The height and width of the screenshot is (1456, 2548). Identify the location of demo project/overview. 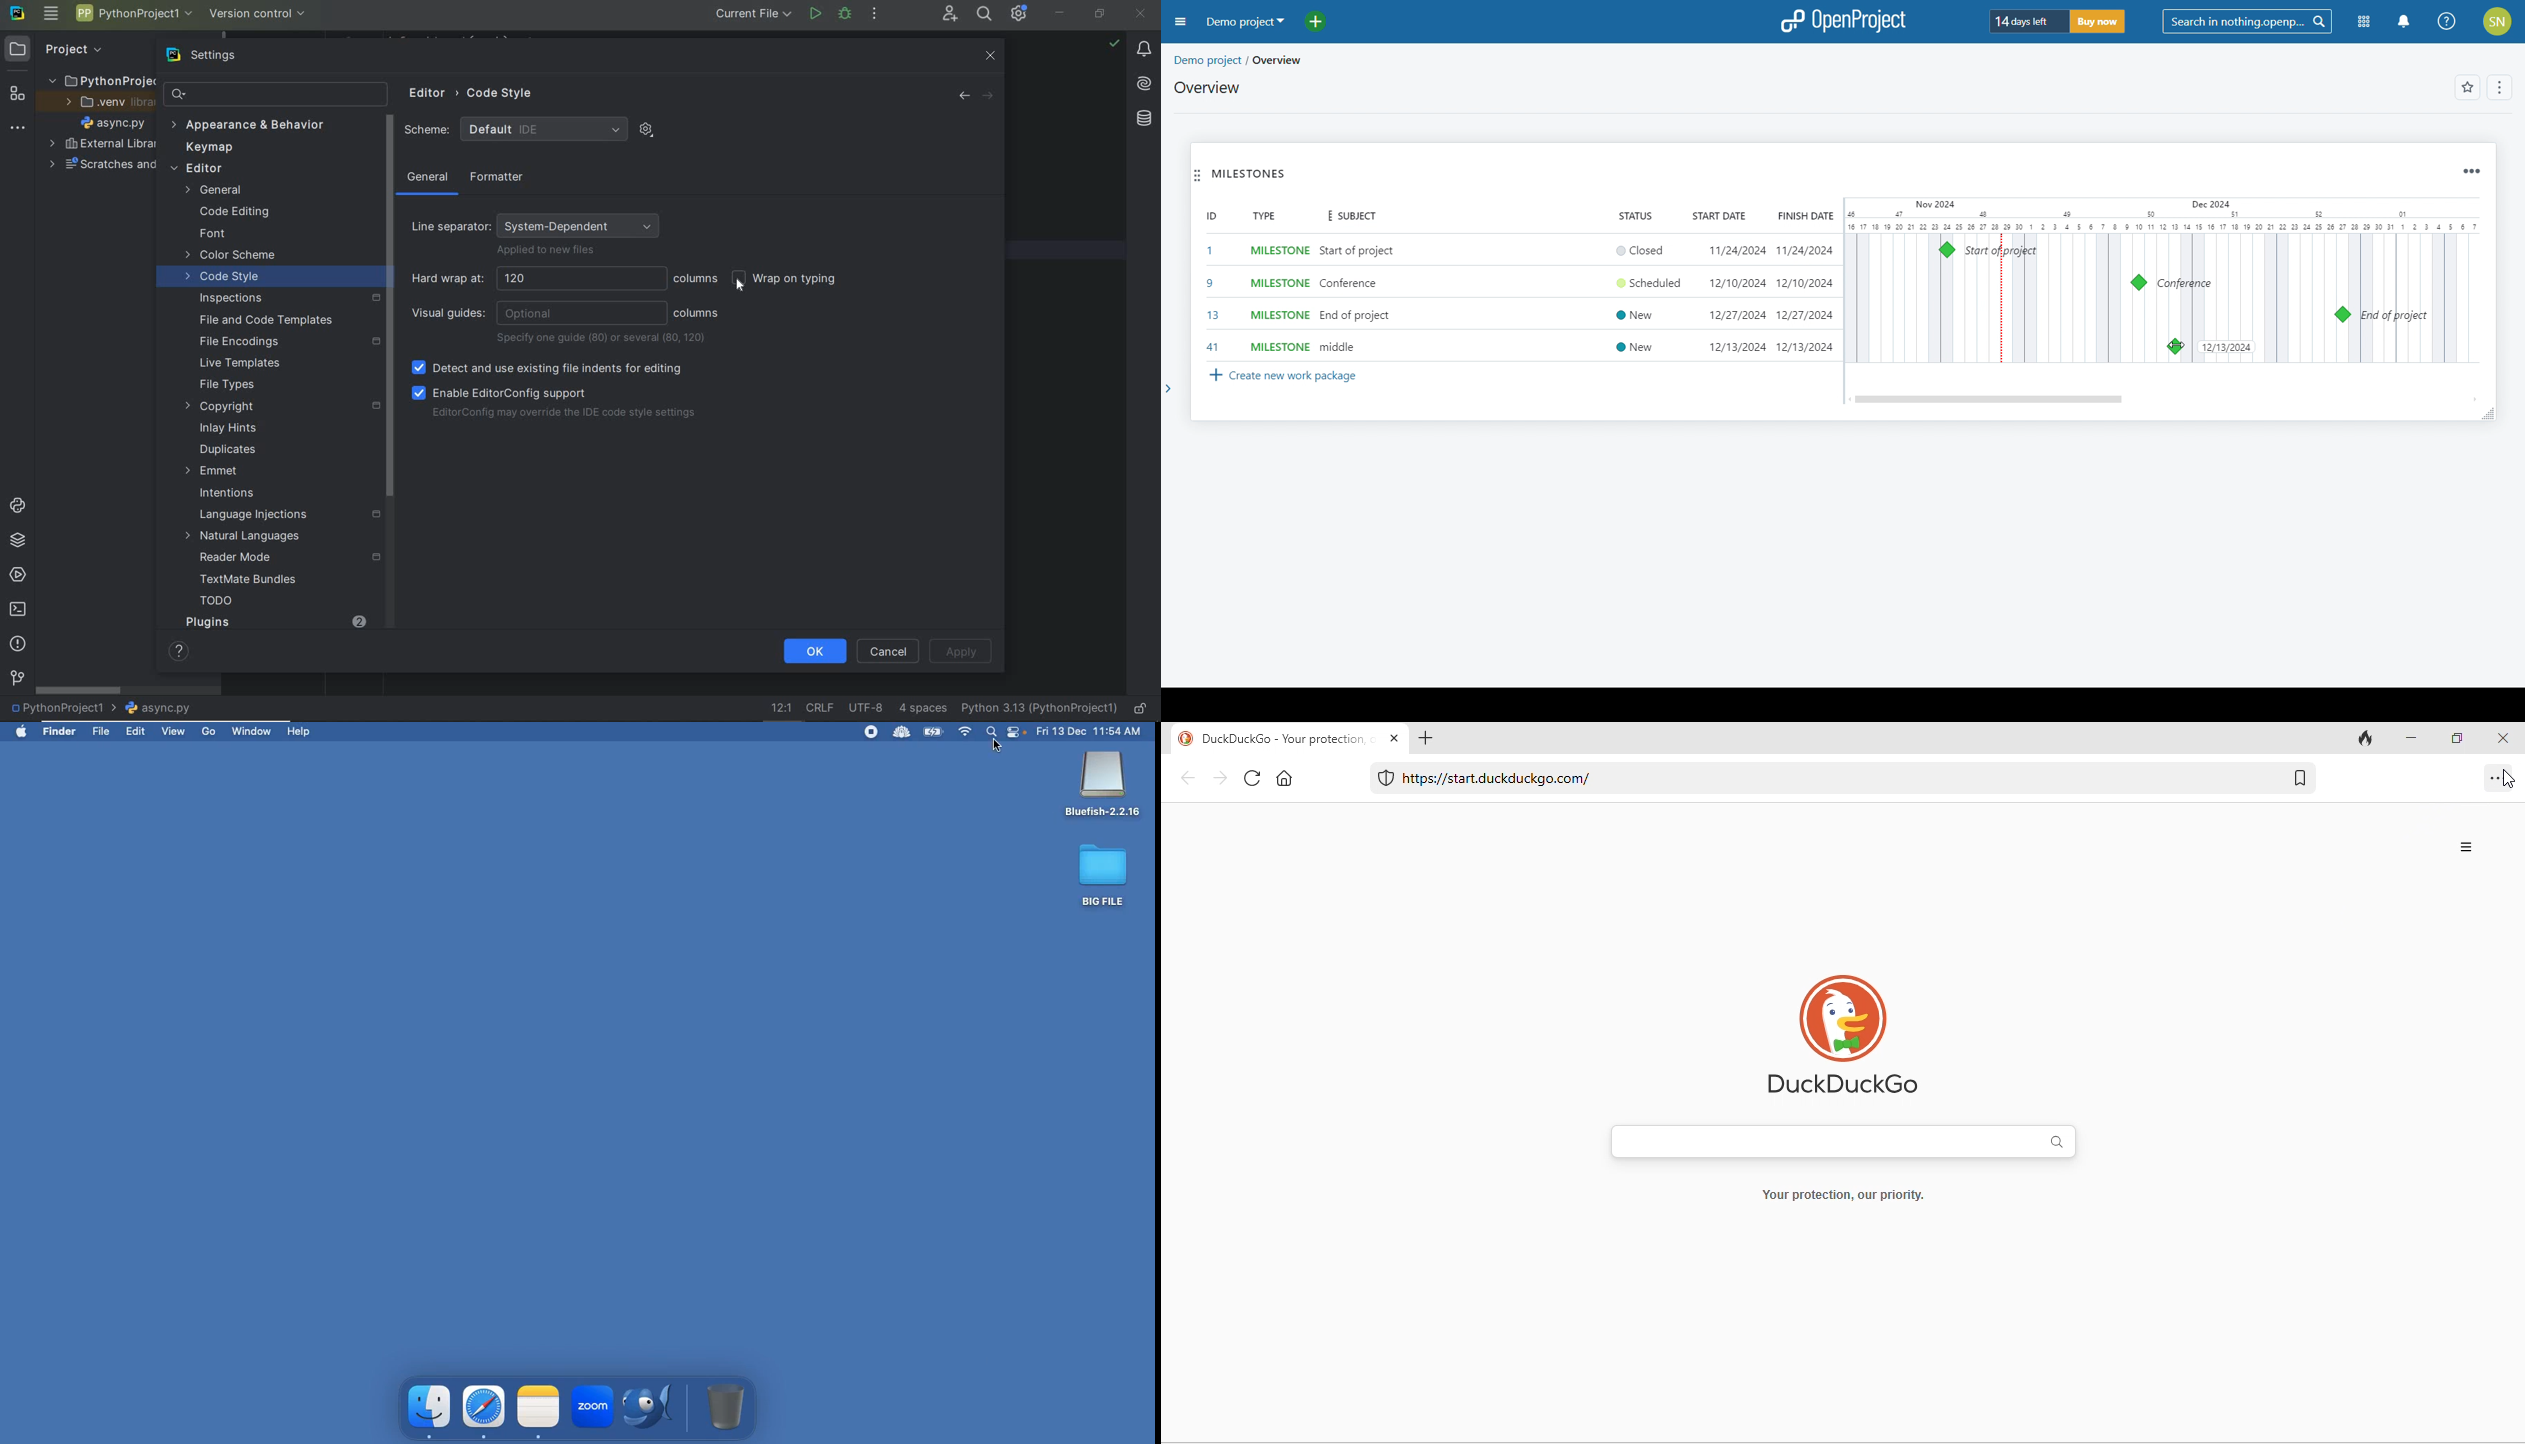
(1239, 60).